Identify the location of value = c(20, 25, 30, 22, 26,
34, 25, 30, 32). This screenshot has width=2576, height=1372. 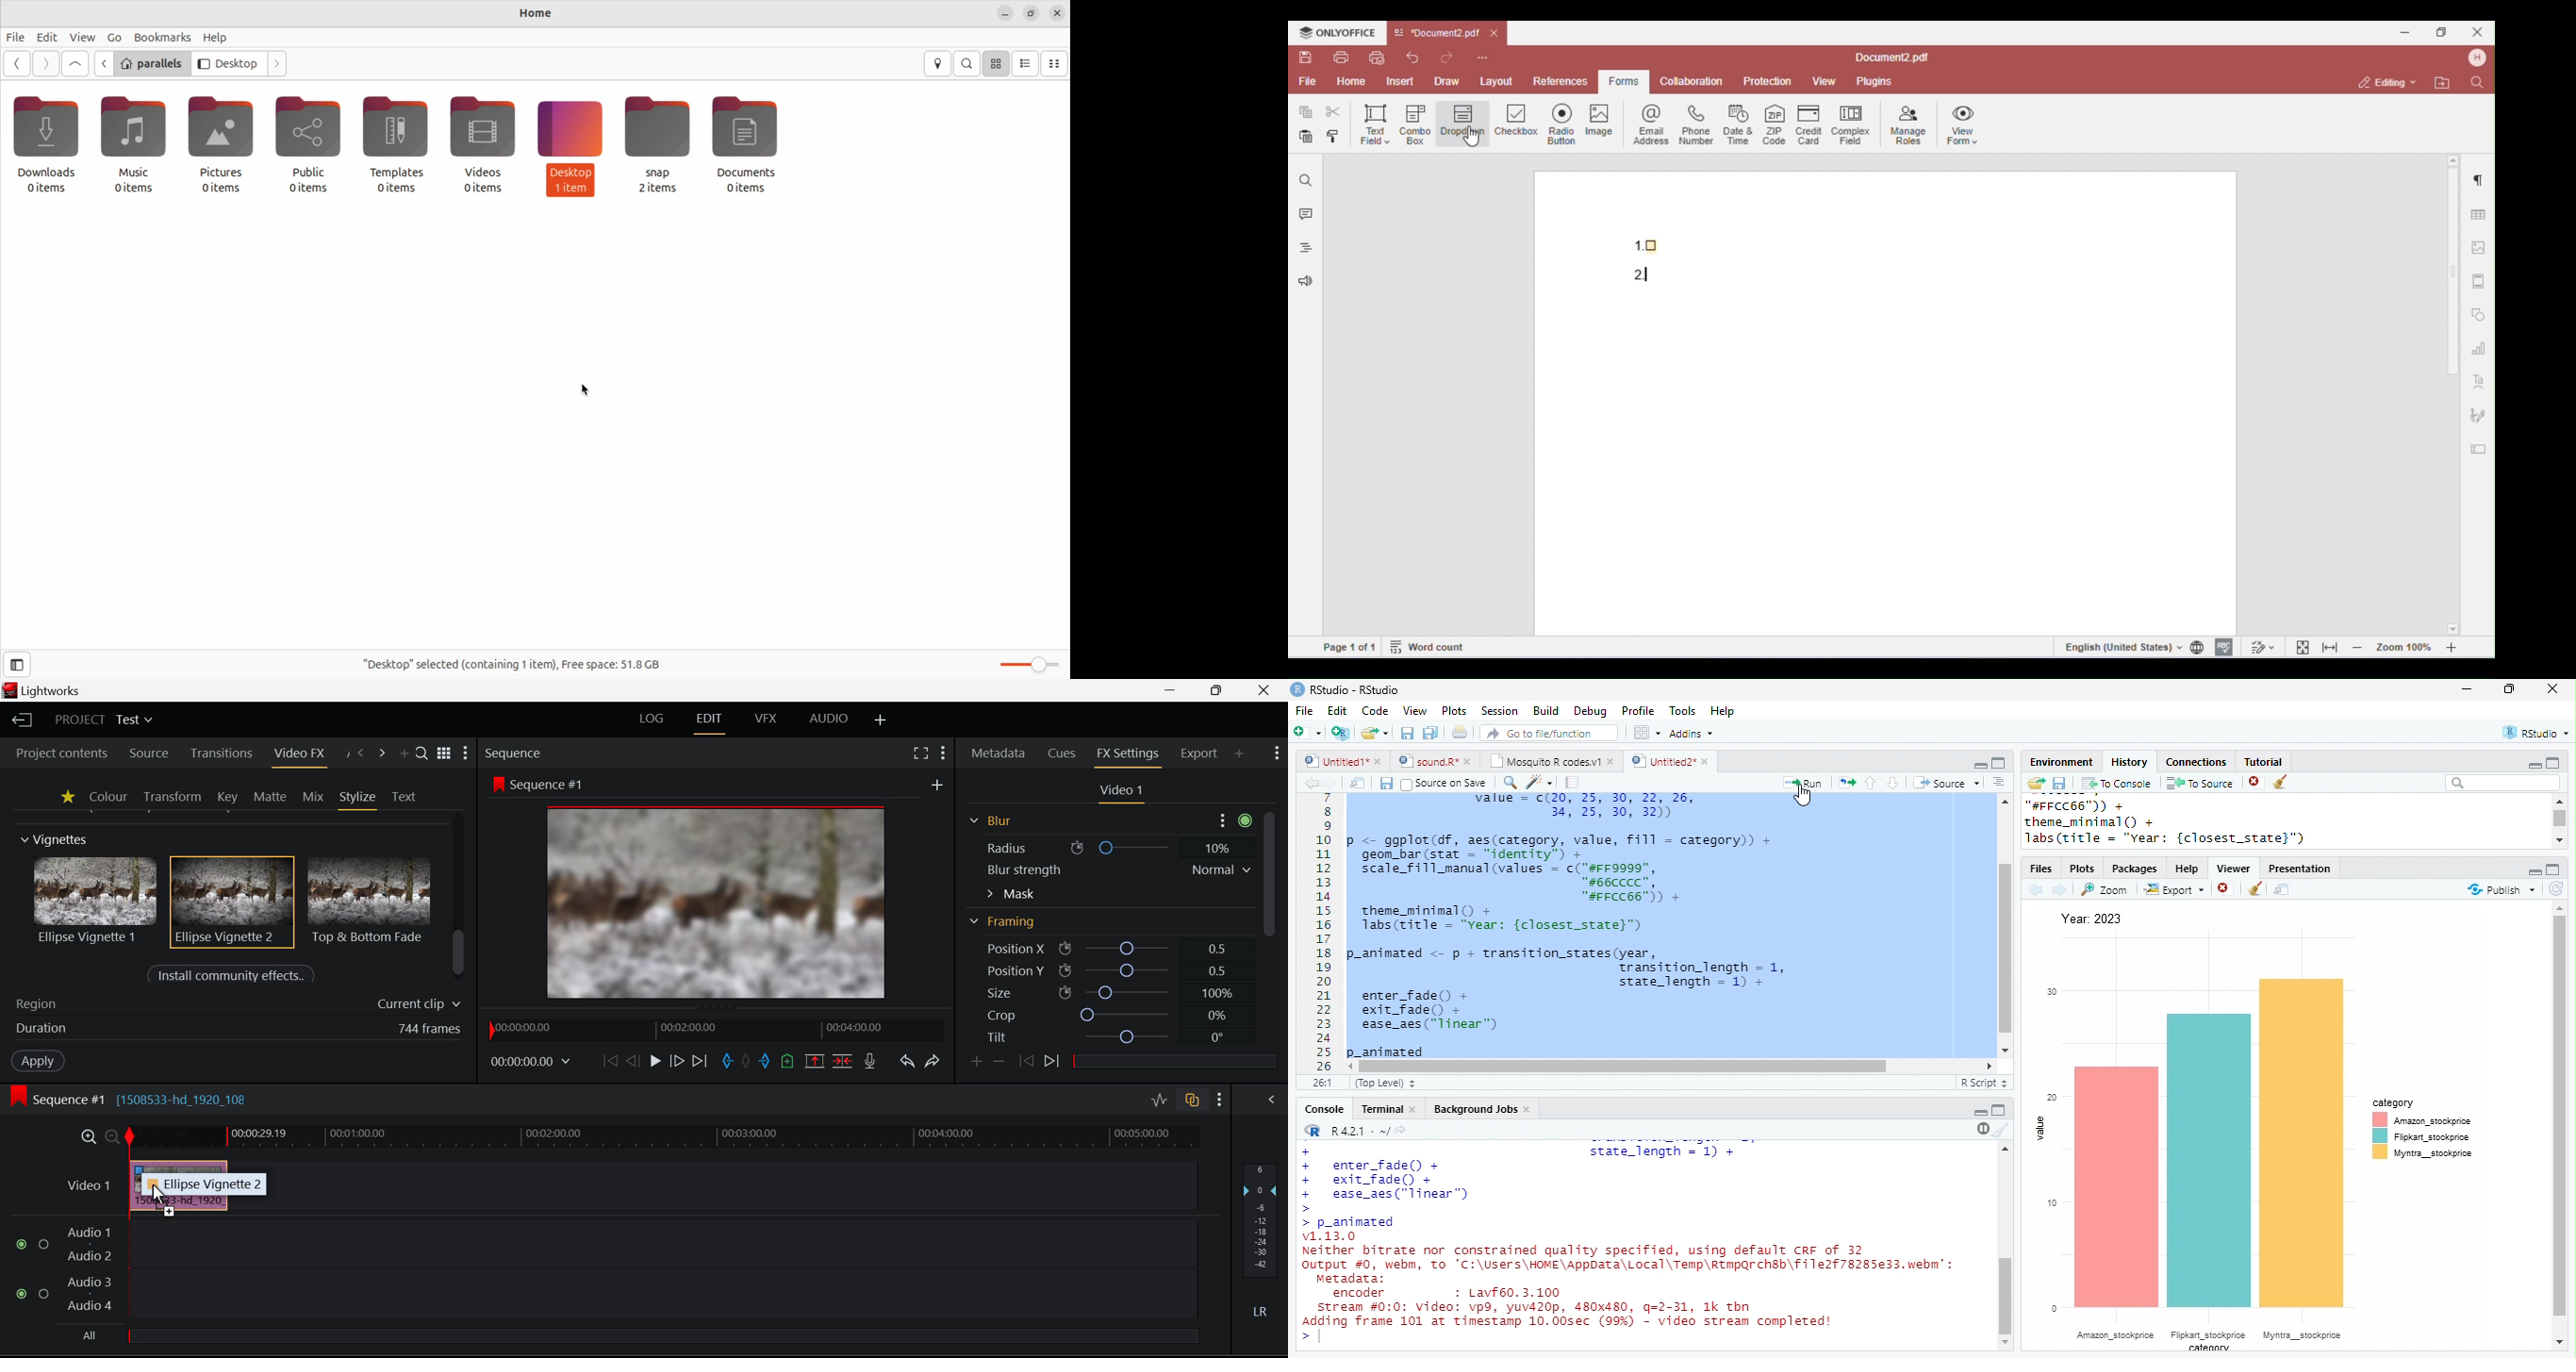
(1599, 808).